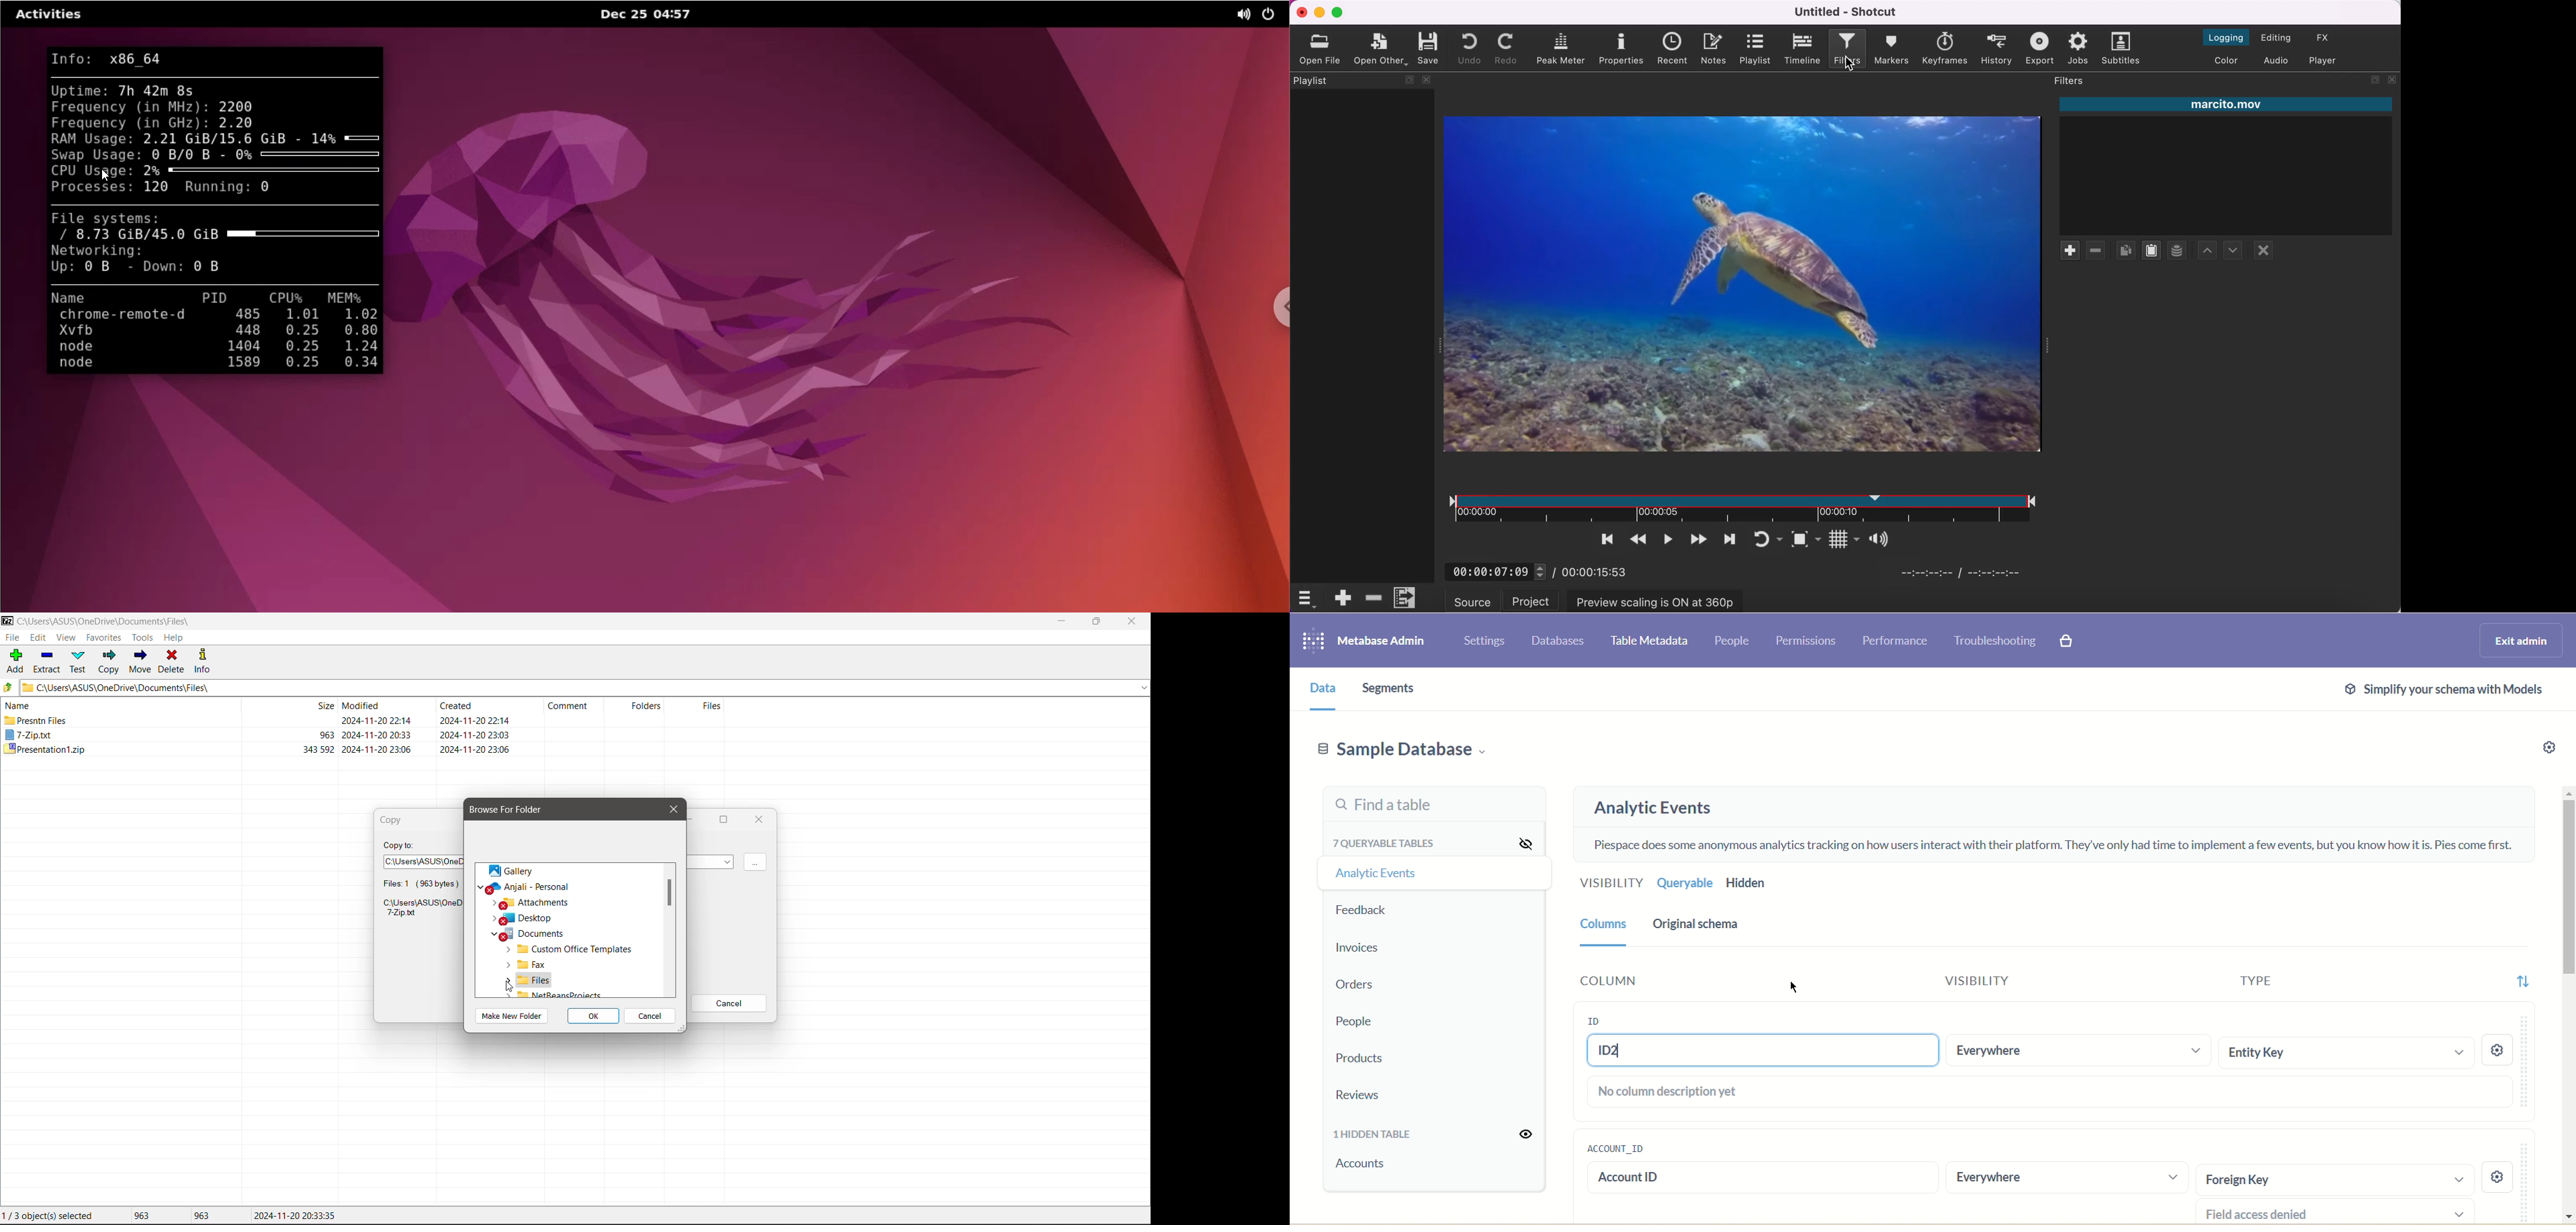 Image resolution: width=2576 pixels, height=1232 pixels. Describe the element at coordinates (1371, 1164) in the screenshot. I see `accounts` at that location.